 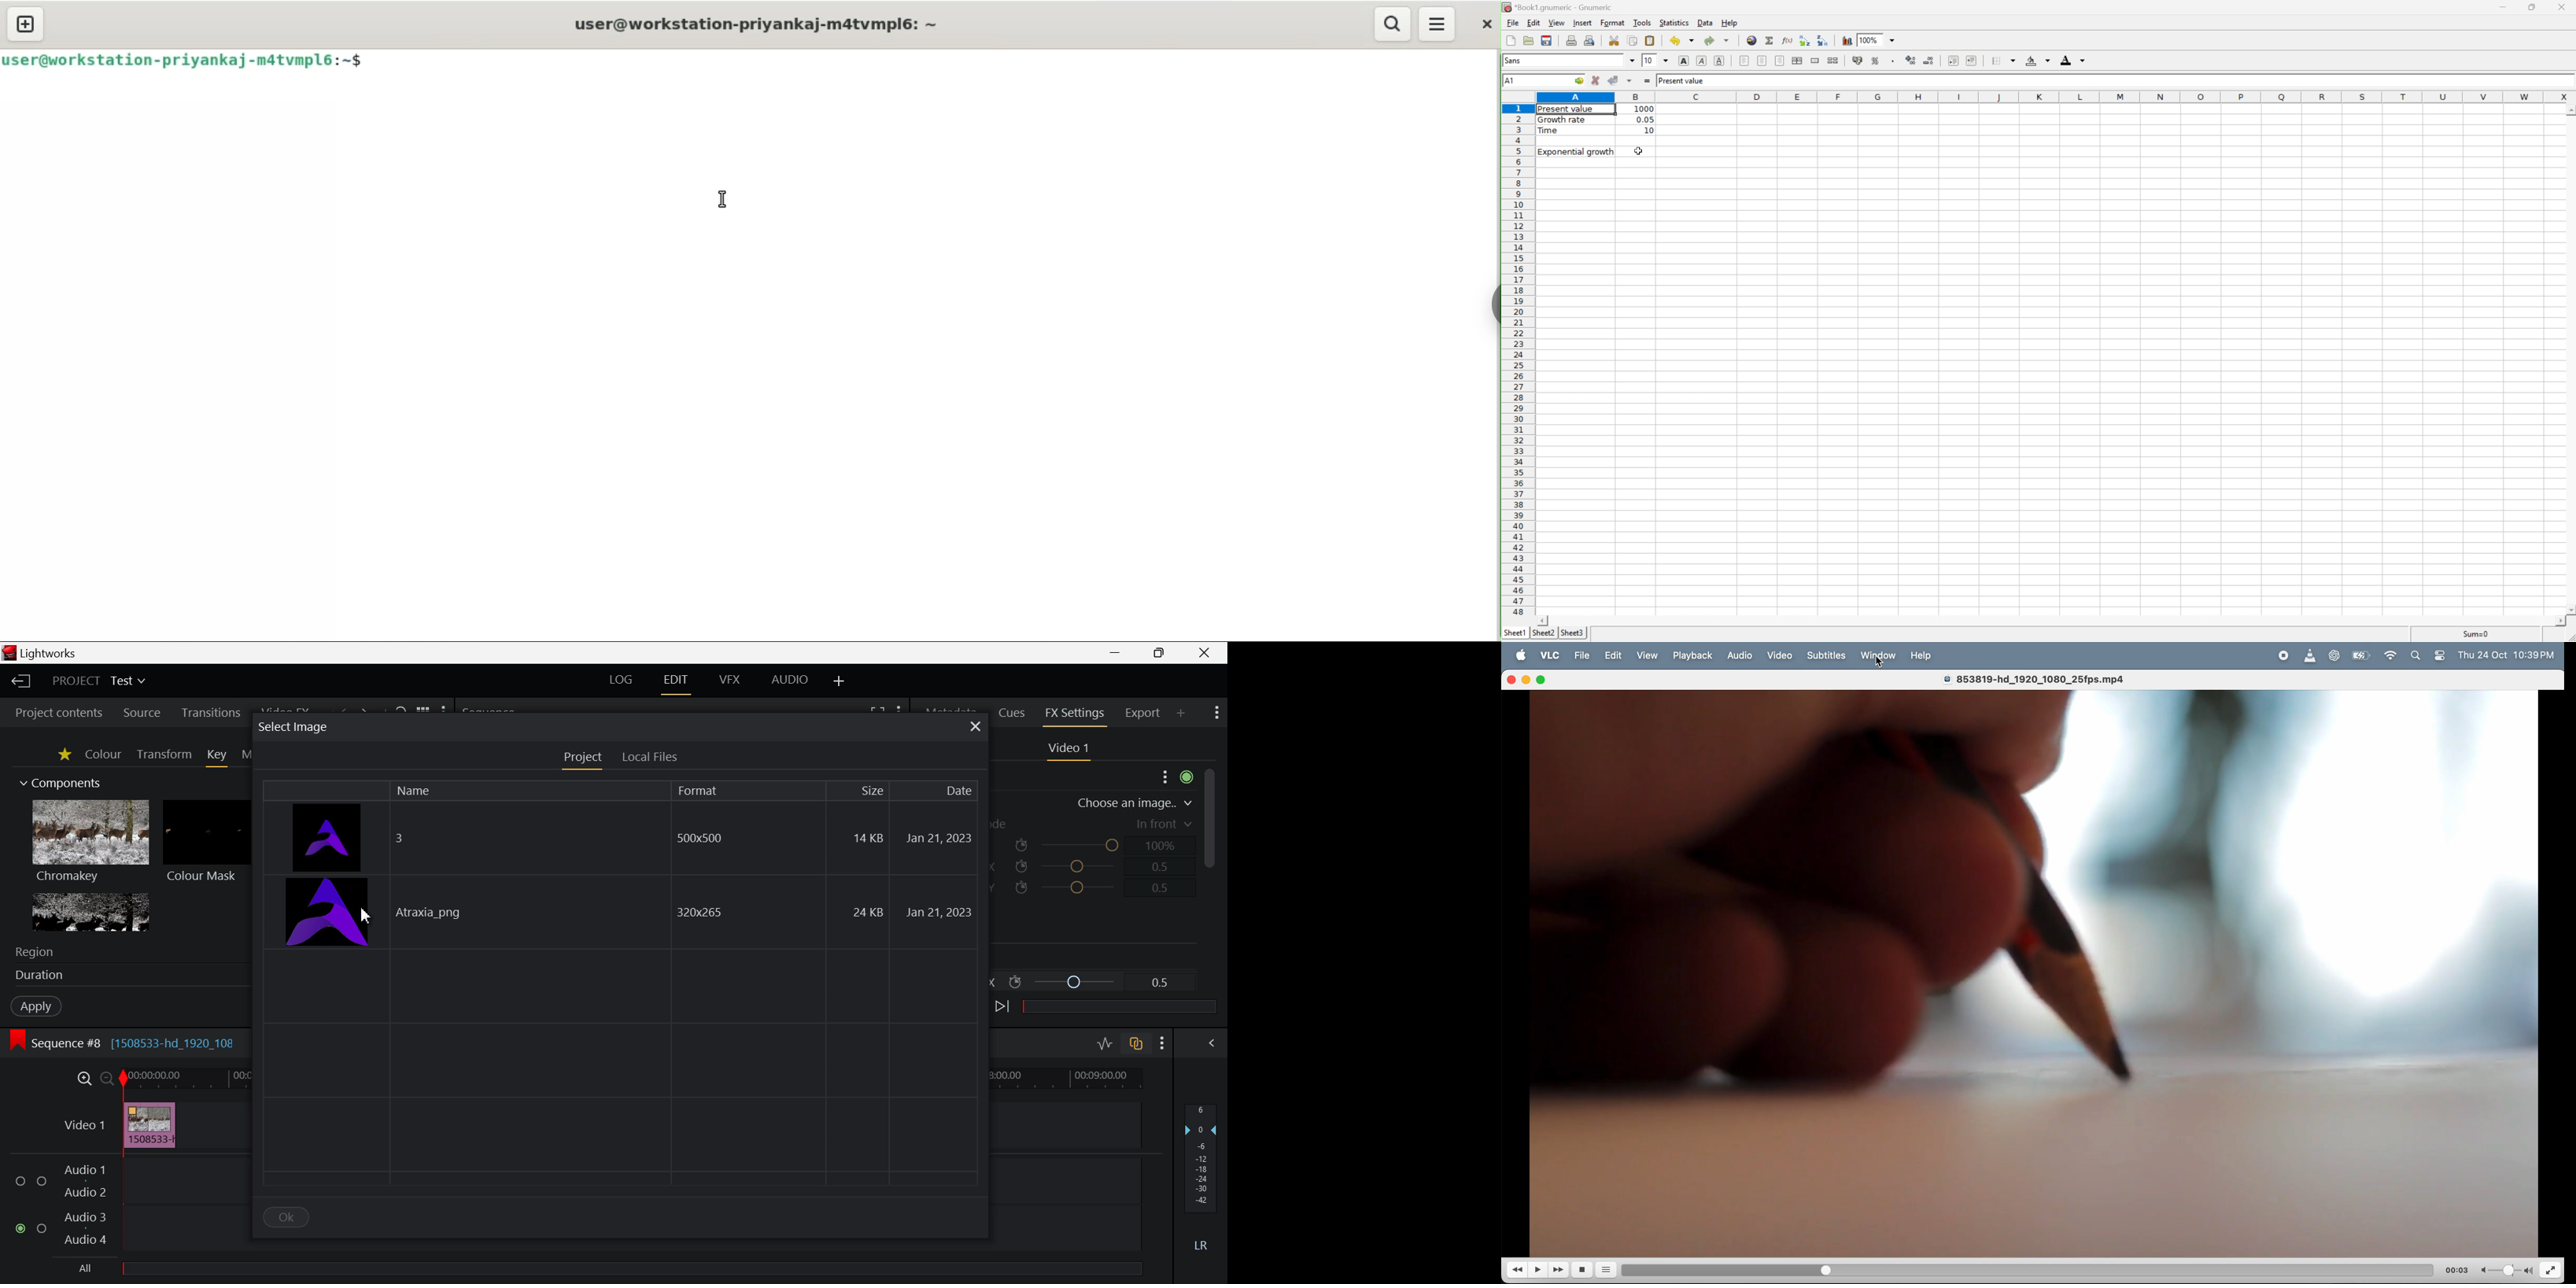 I want to click on Timeline Zoom Out, so click(x=104, y=1079).